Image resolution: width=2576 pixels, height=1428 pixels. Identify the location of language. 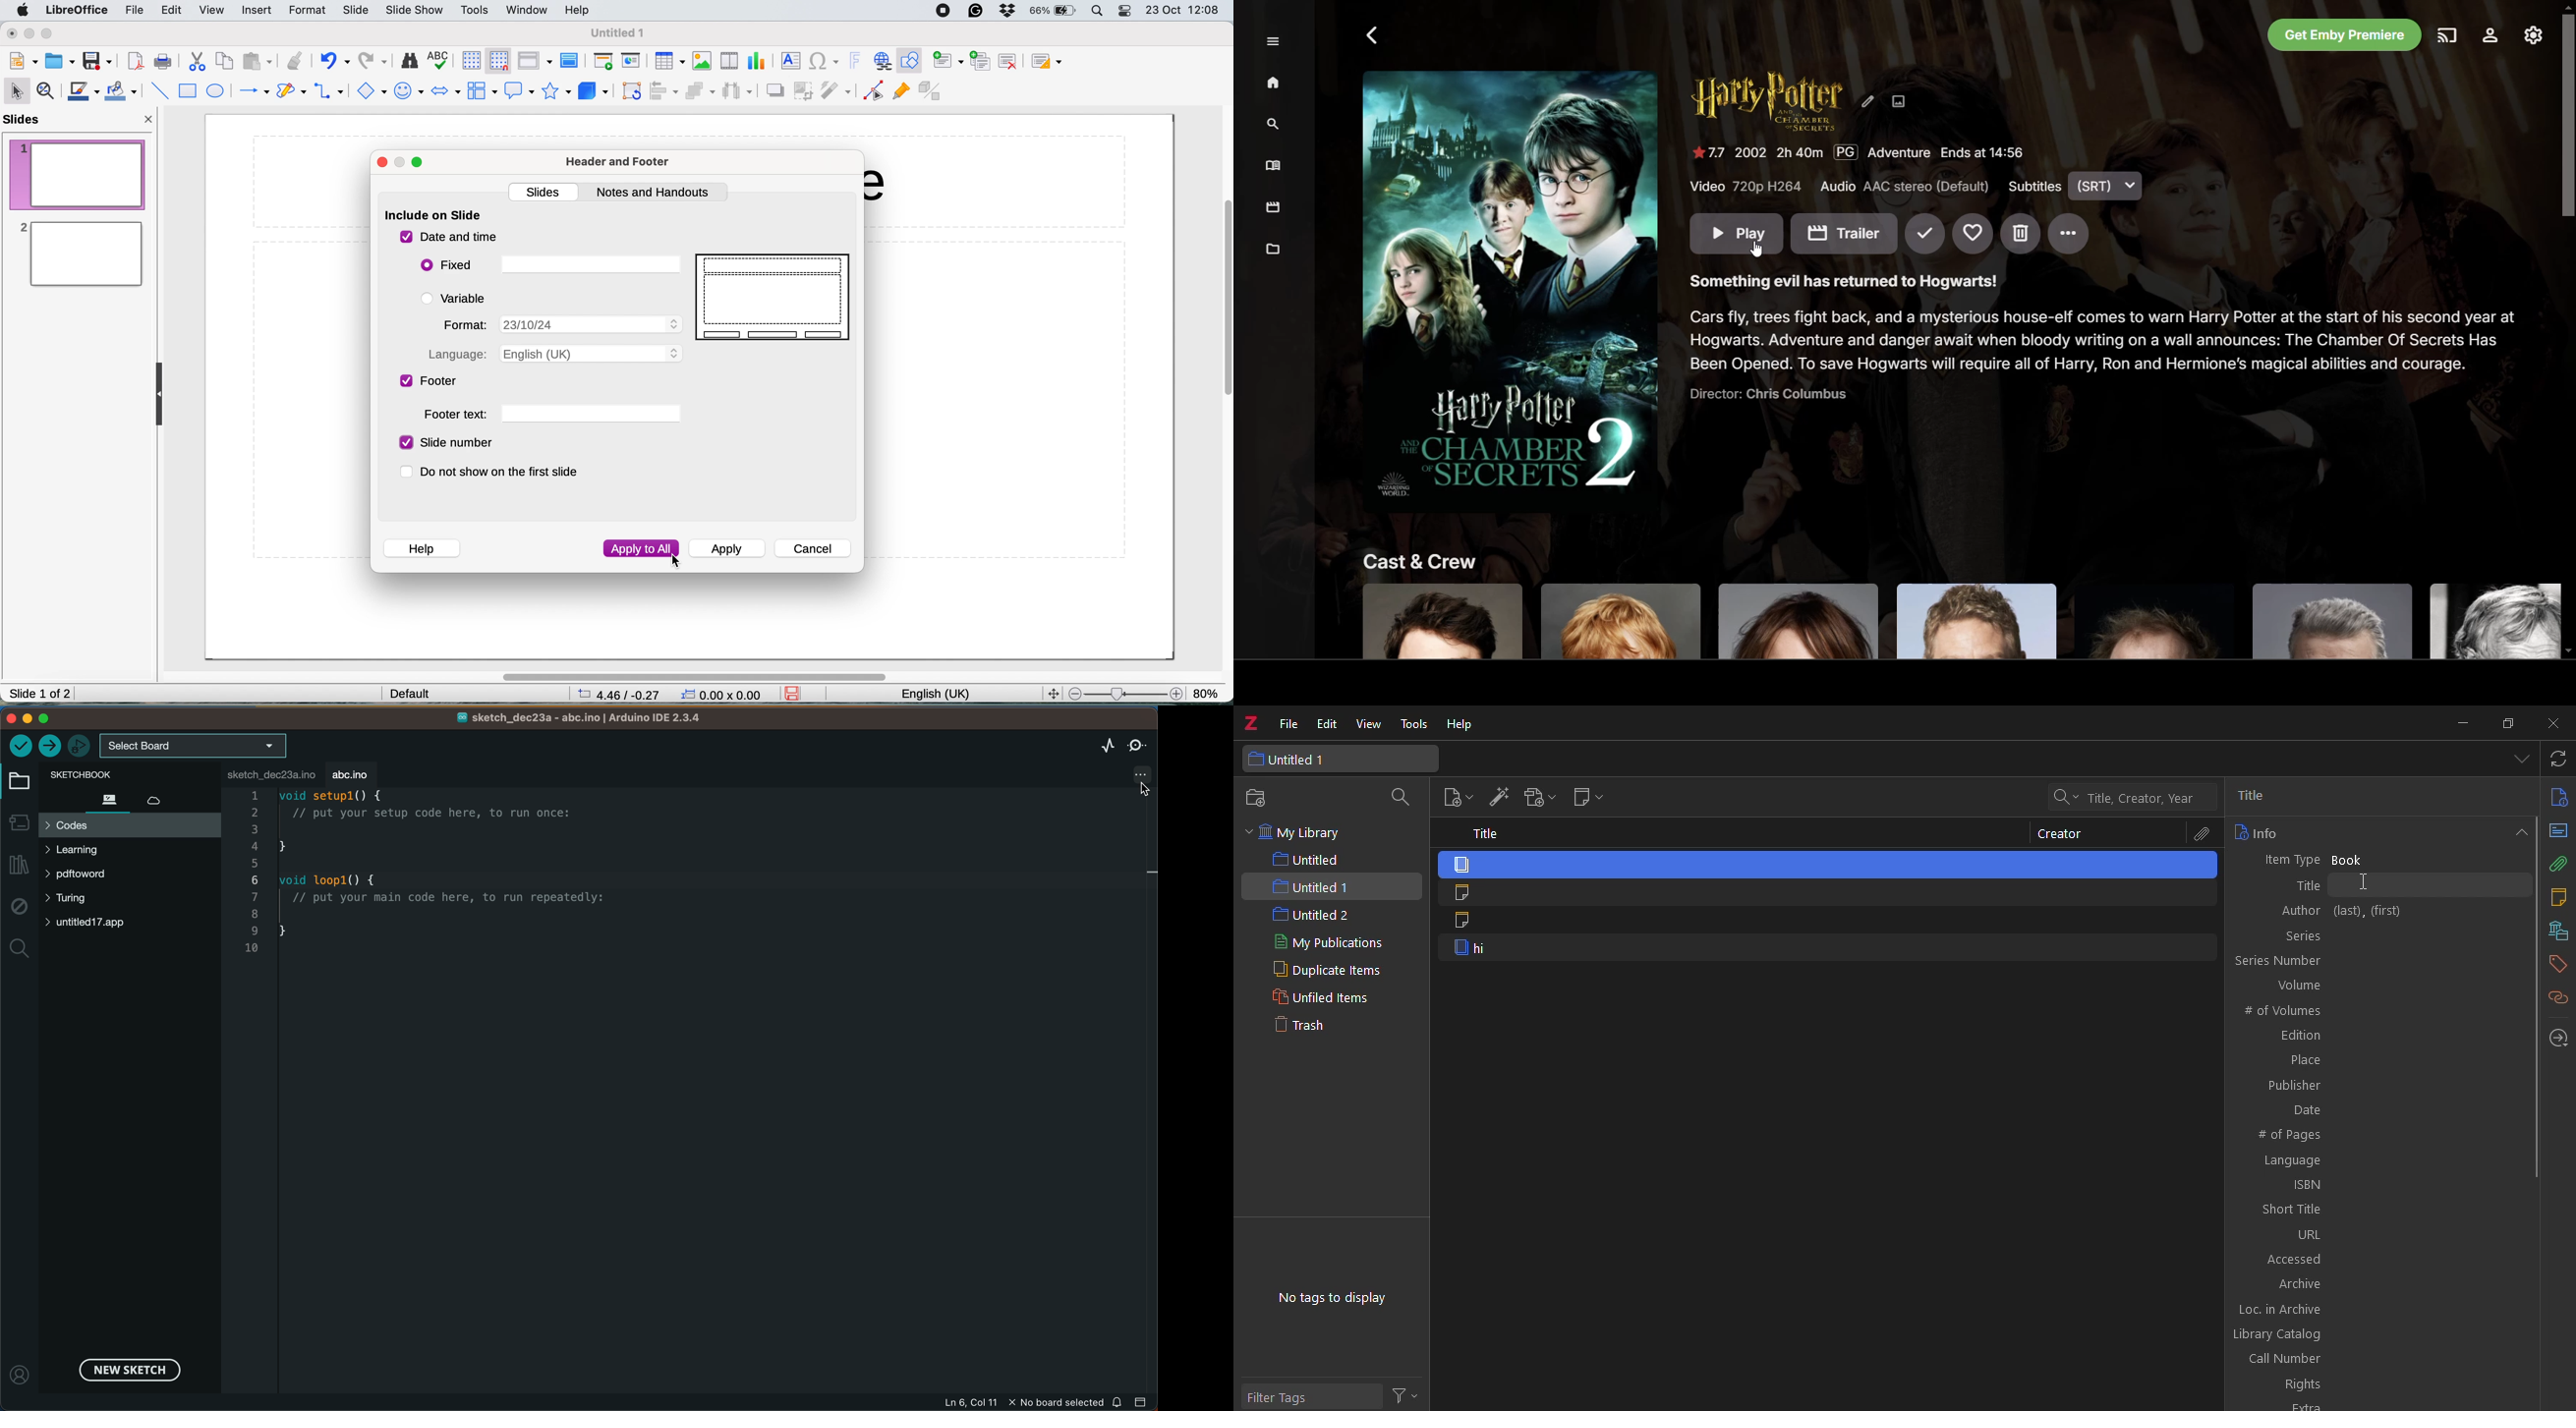
(2377, 1161).